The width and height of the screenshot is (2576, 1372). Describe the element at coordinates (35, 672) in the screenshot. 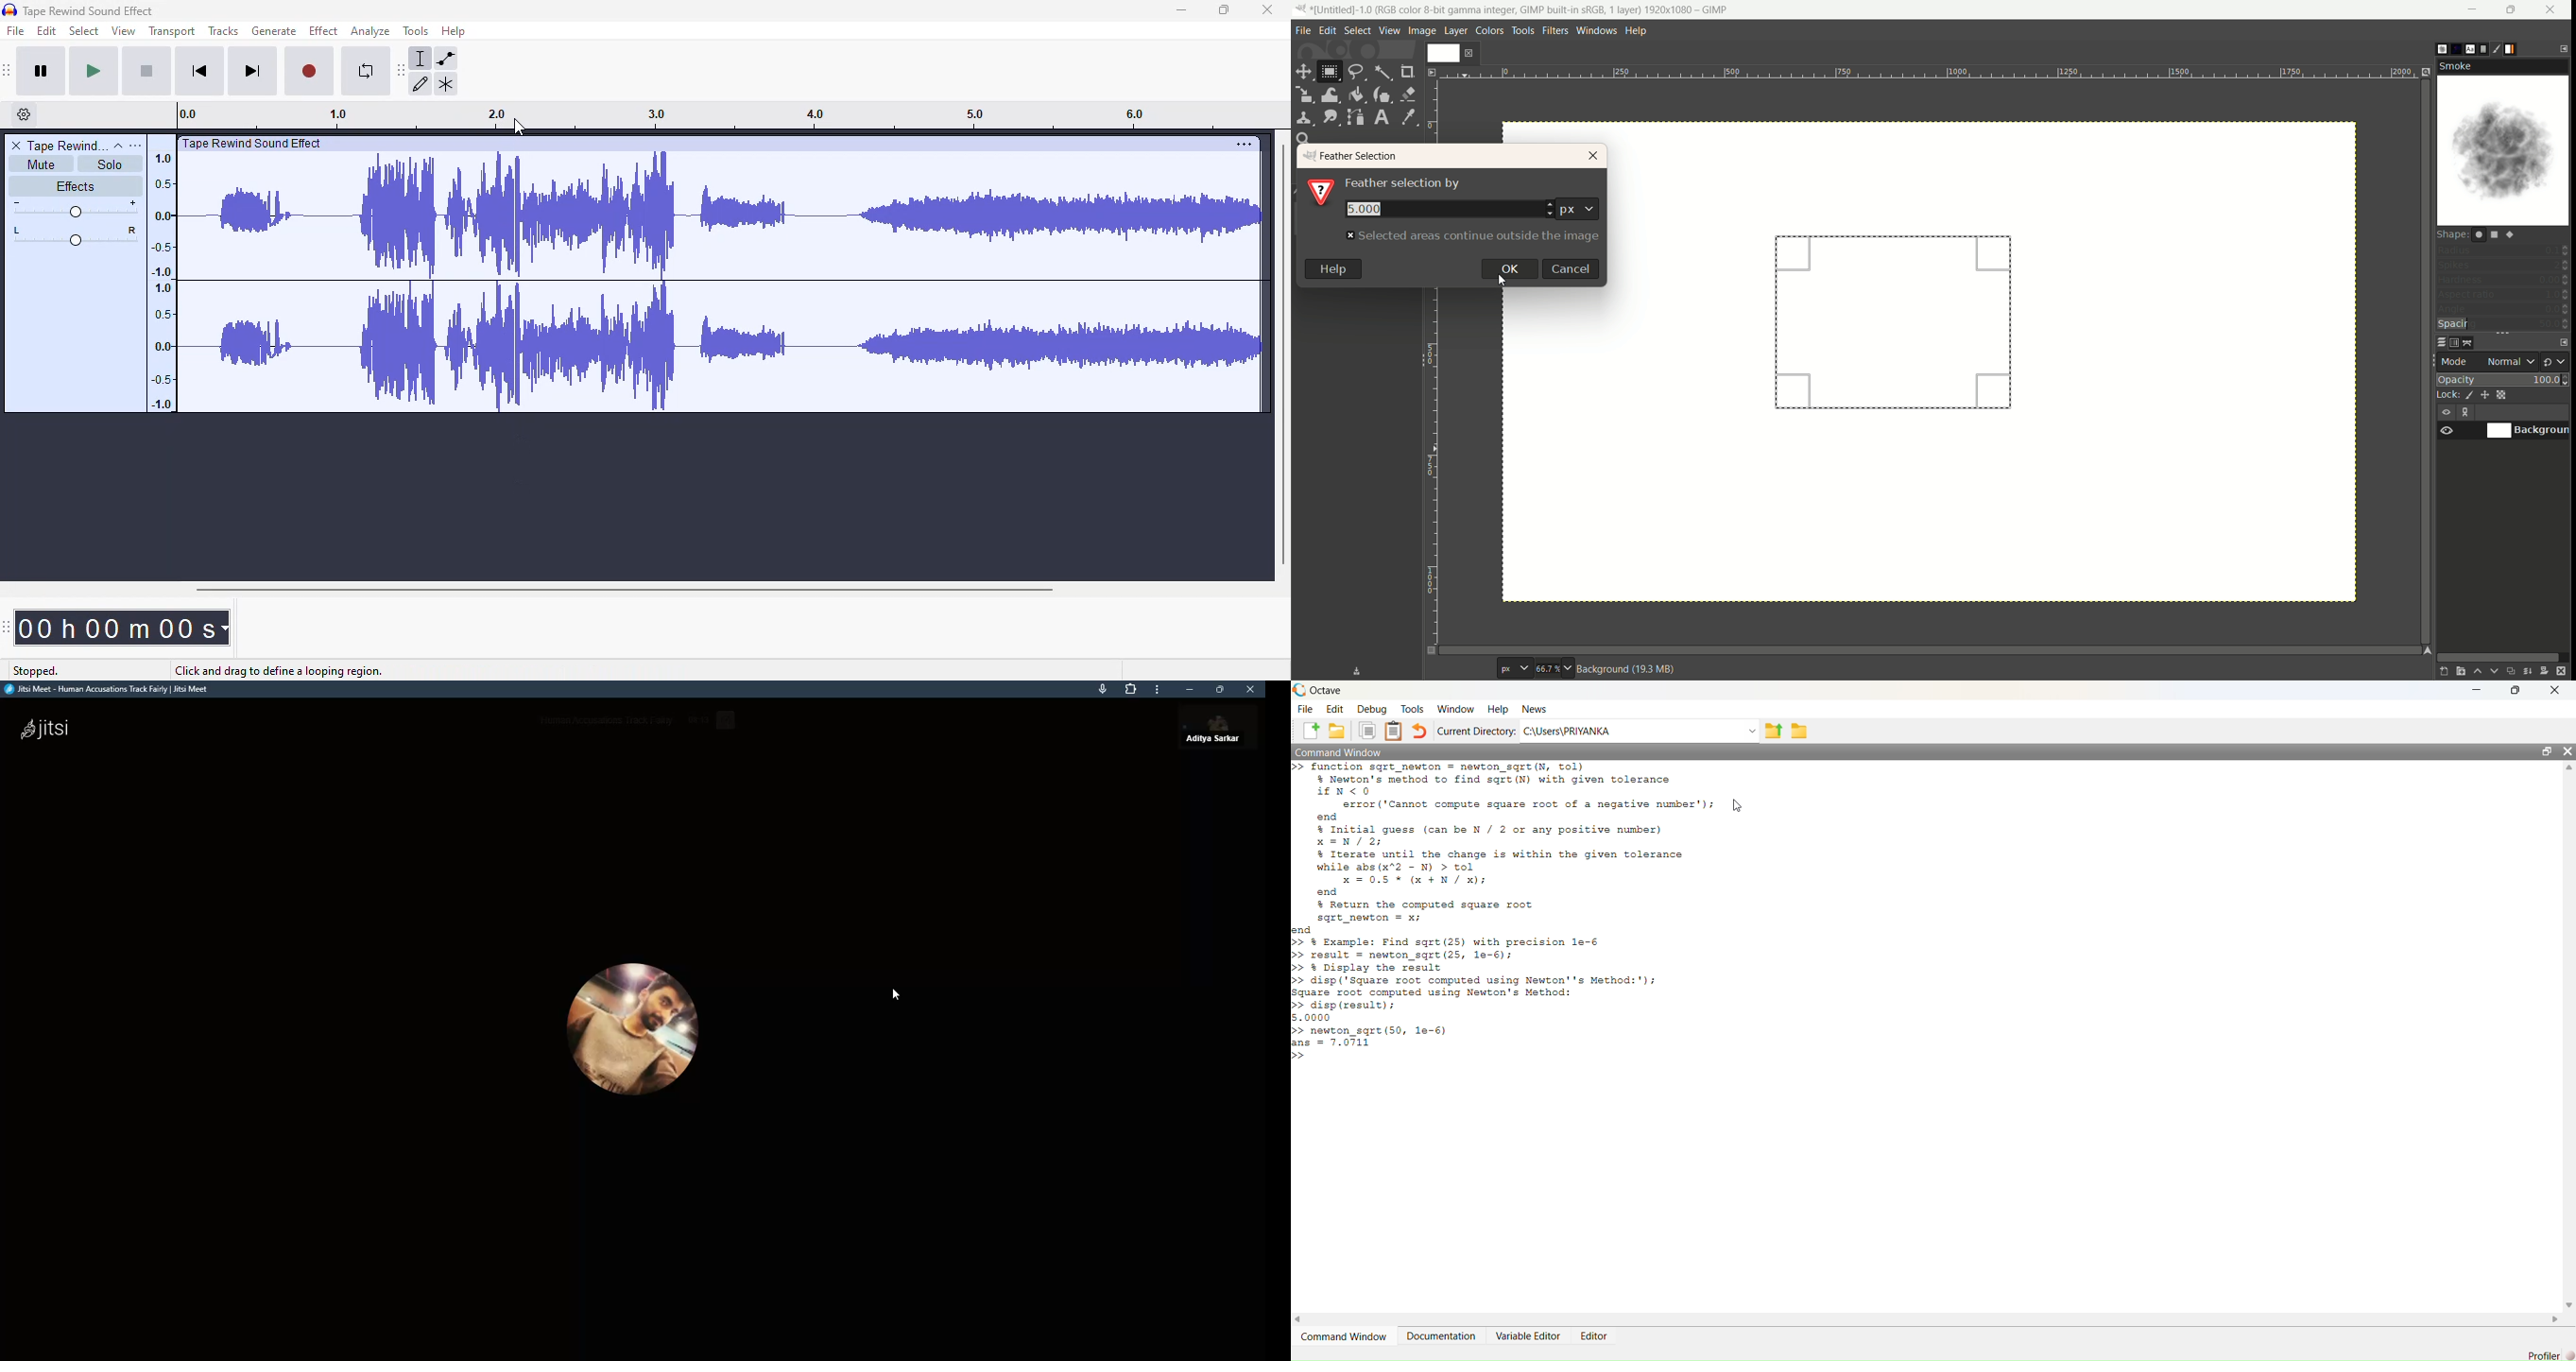

I see `stopped` at that location.